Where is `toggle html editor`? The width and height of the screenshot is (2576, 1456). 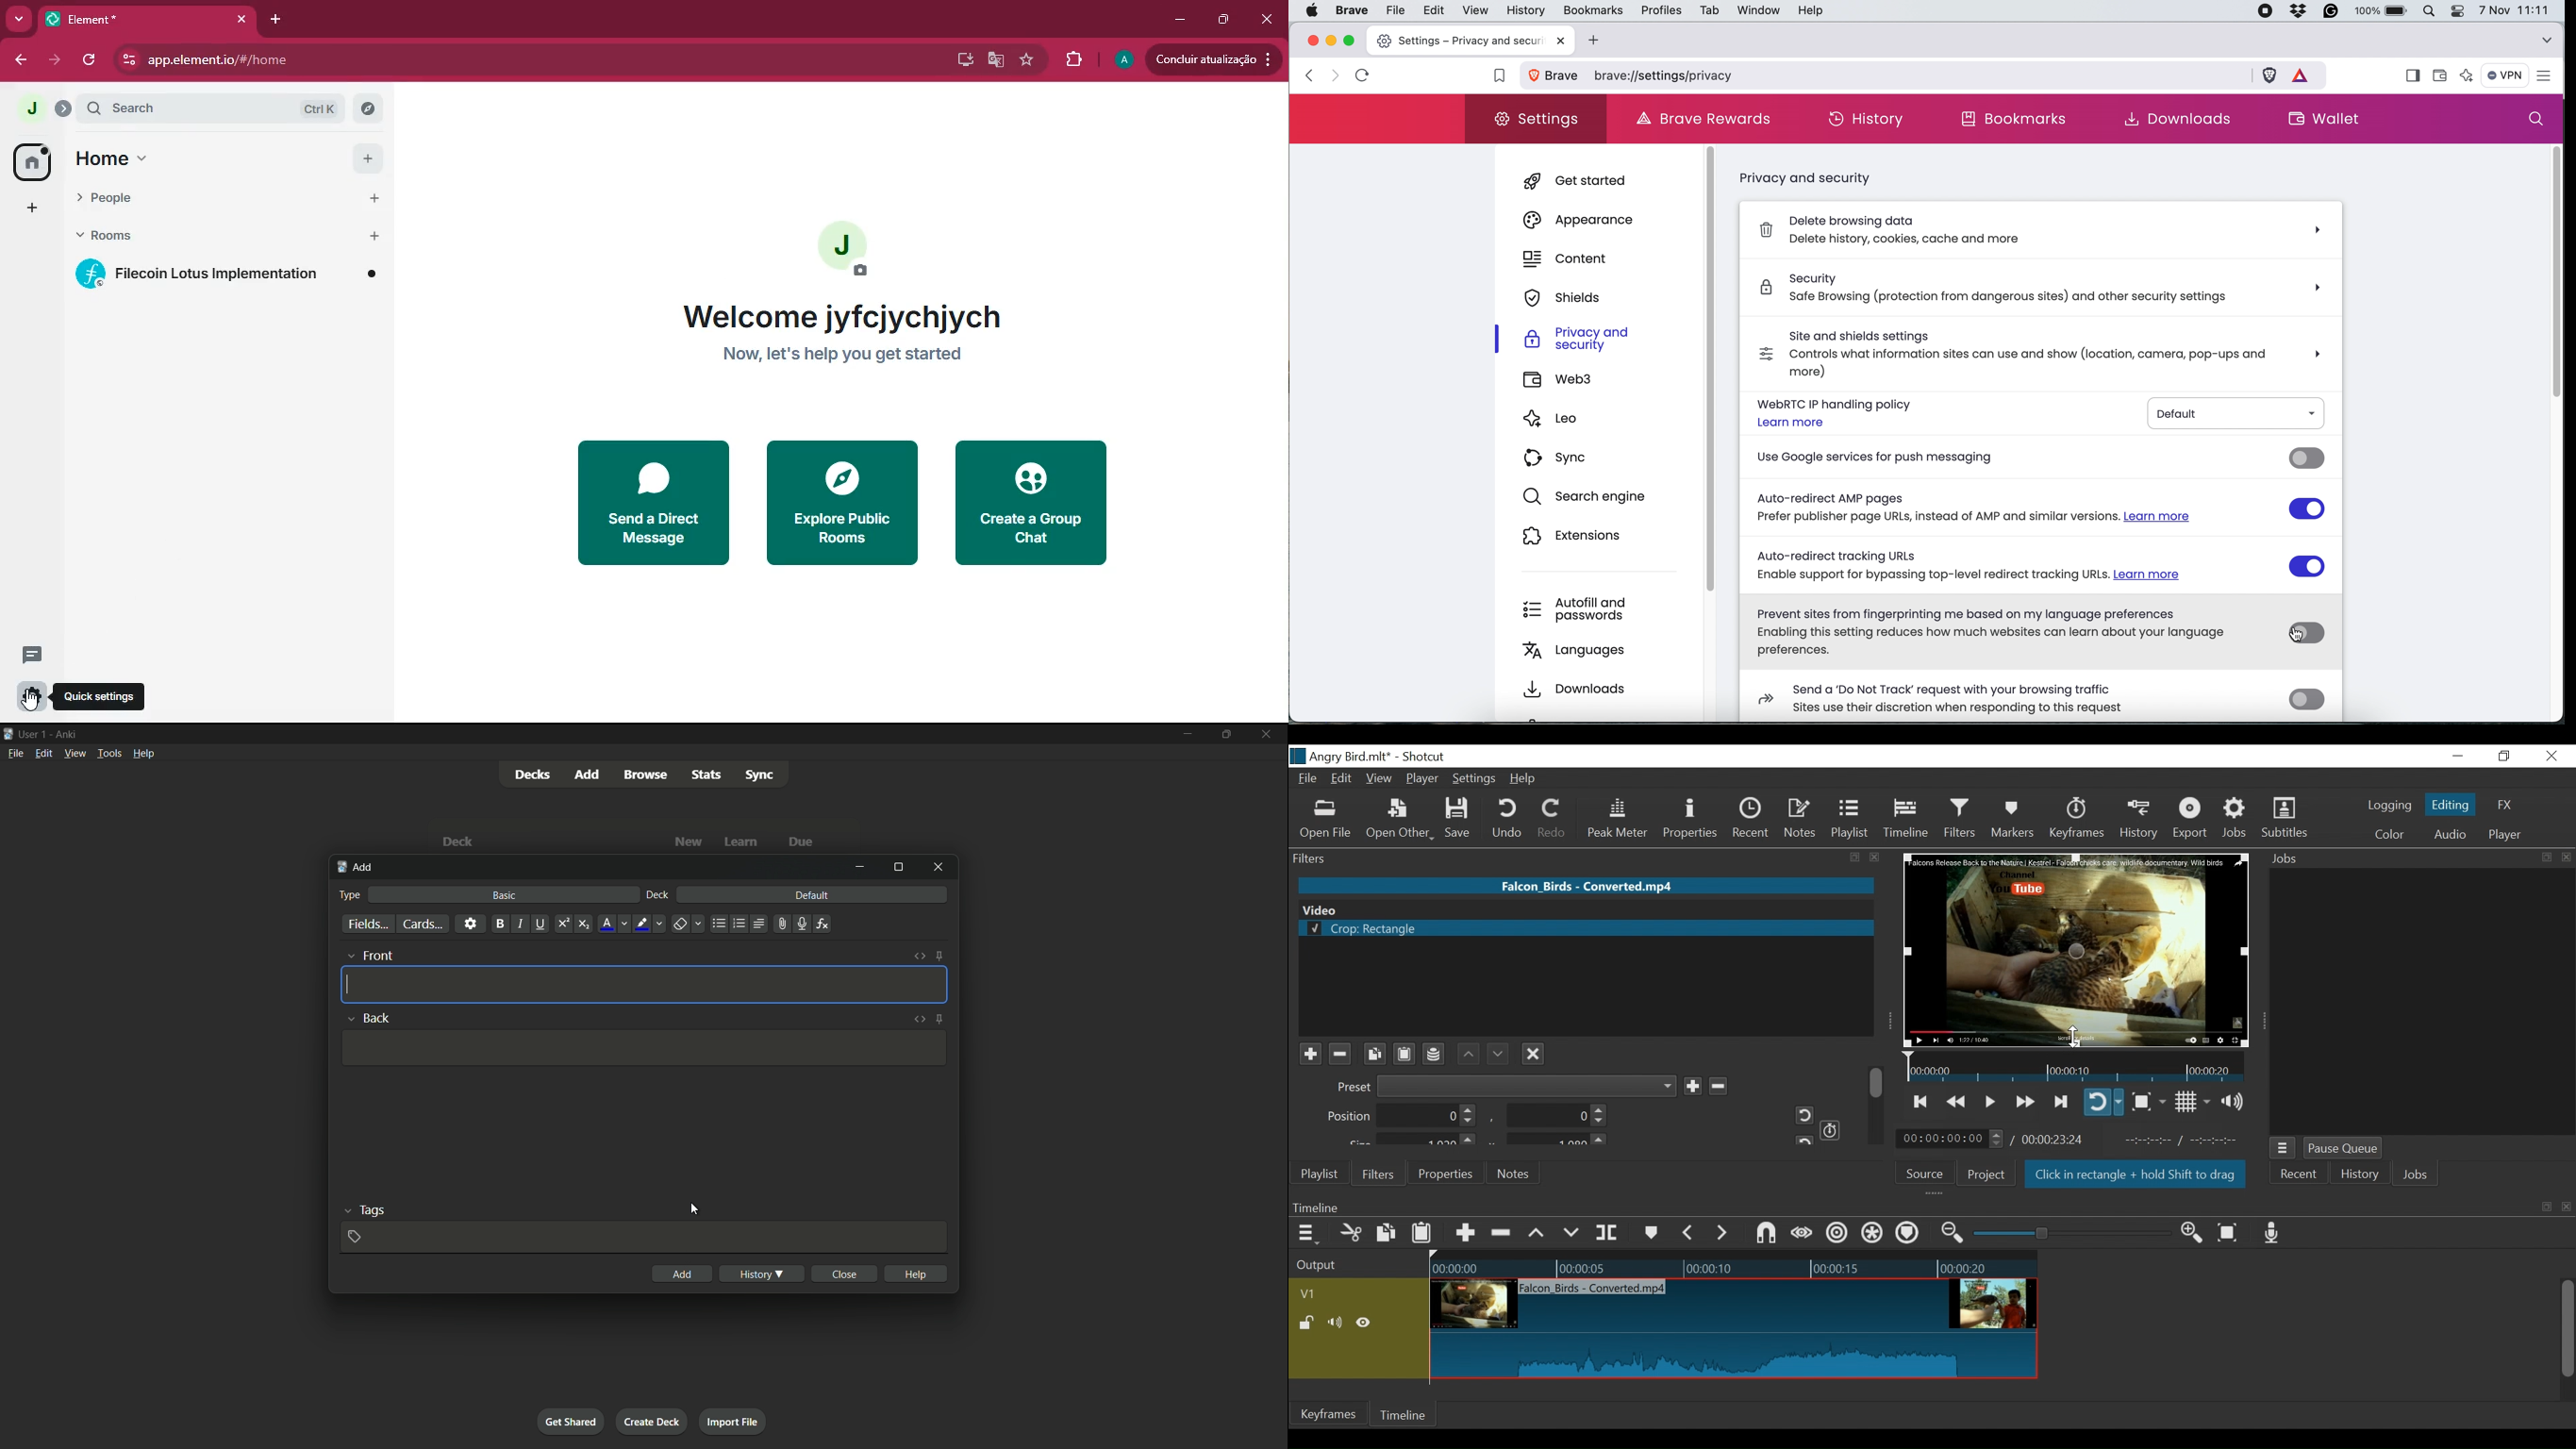
toggle html editor is located at coordinates (920, 956).